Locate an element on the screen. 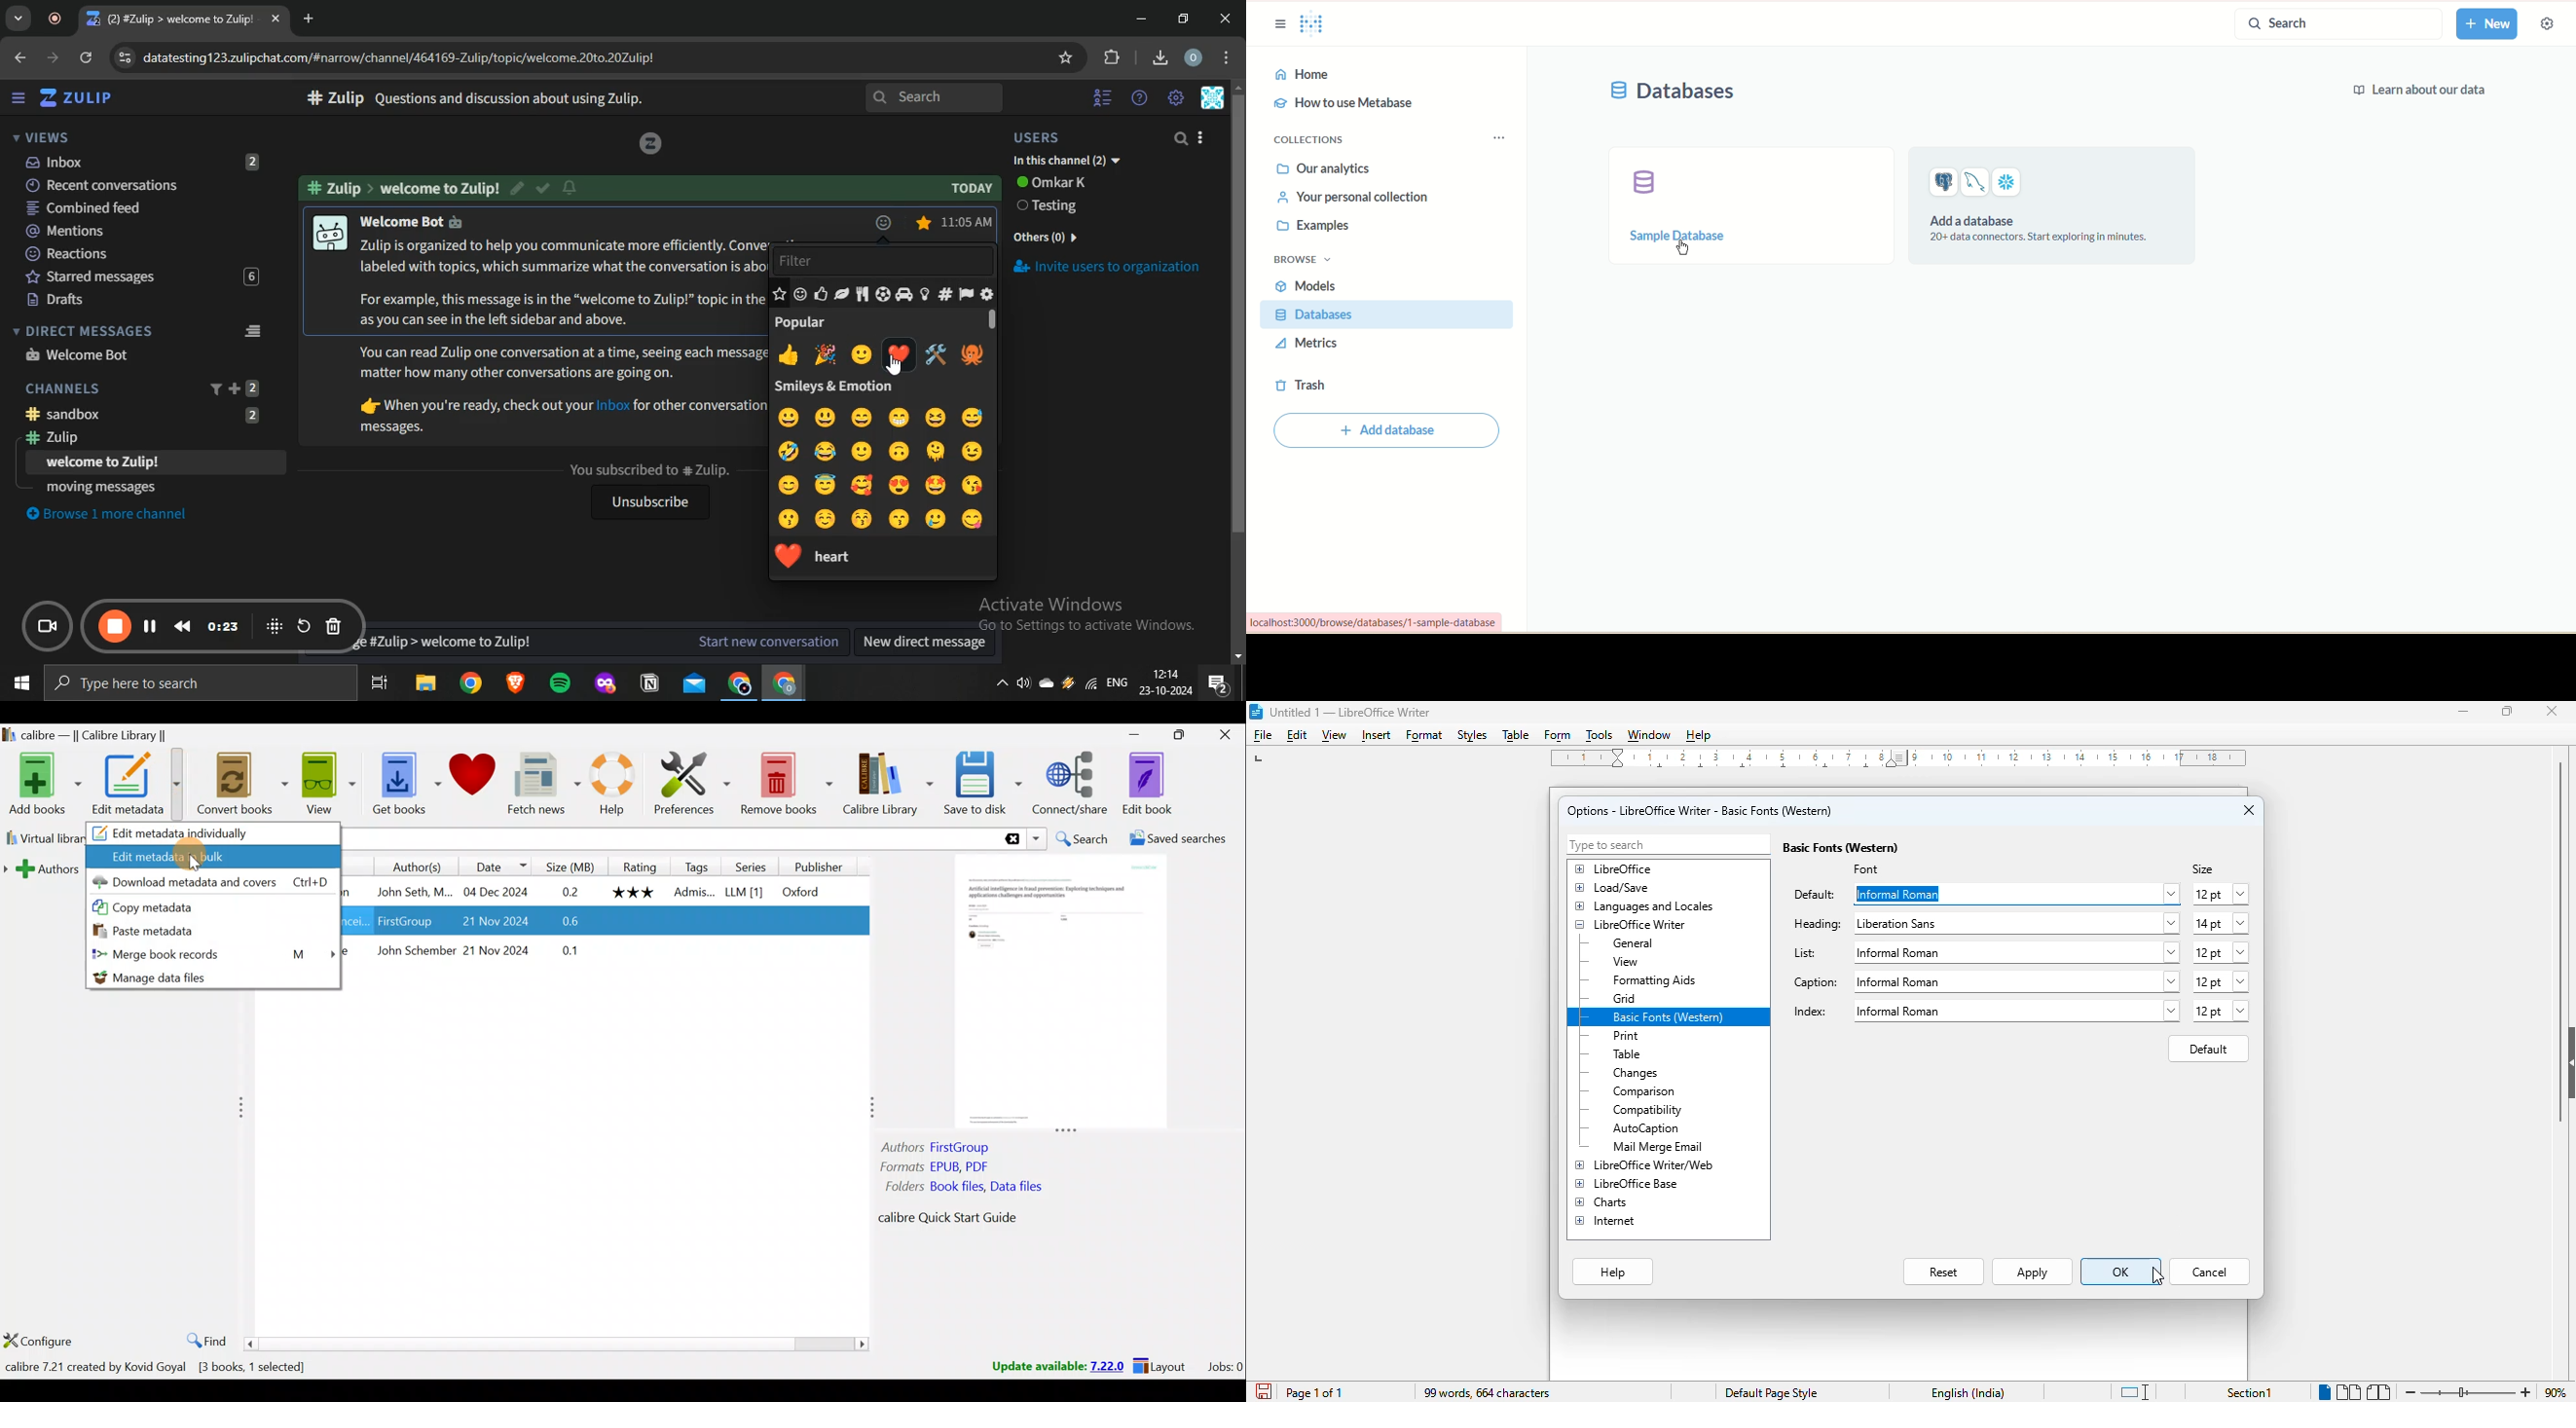  Find is located at coordinates (205, 1340).